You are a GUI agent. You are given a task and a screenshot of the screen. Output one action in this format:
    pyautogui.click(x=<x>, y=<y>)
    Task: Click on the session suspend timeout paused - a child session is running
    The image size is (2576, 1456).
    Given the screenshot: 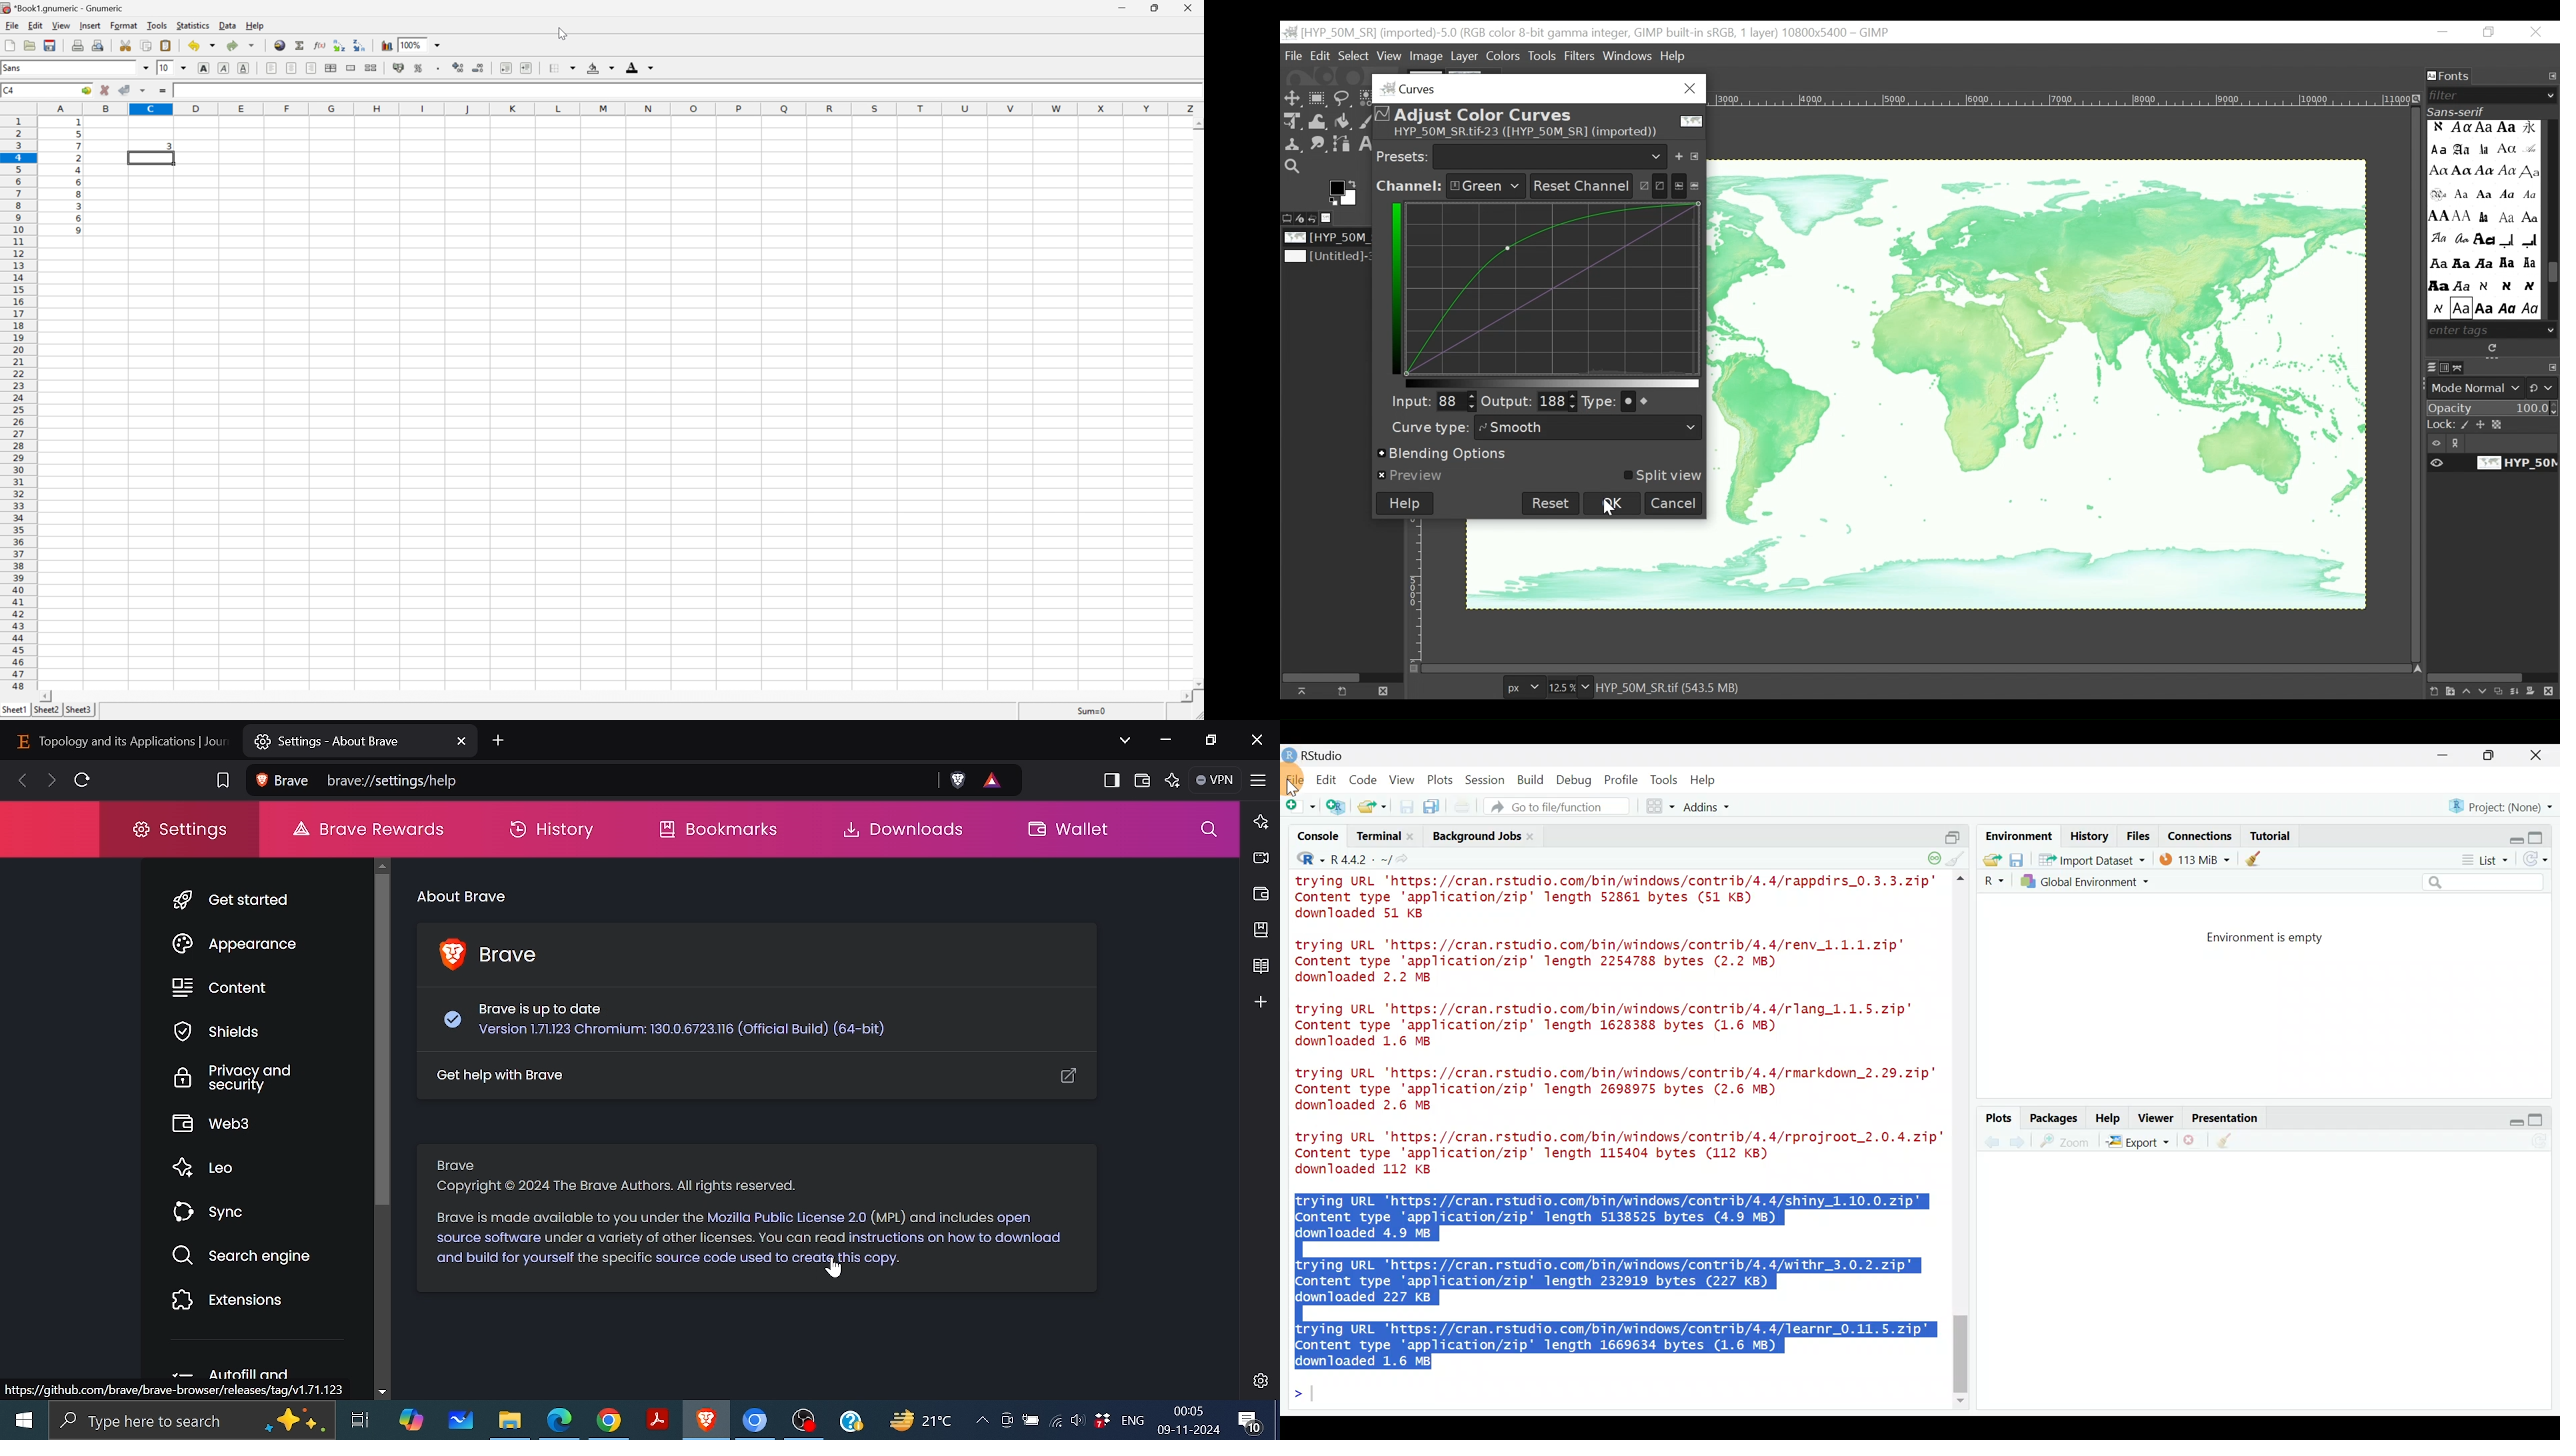 What is the action you would take?
    pyautogui.click(x=1933, y=854)
    